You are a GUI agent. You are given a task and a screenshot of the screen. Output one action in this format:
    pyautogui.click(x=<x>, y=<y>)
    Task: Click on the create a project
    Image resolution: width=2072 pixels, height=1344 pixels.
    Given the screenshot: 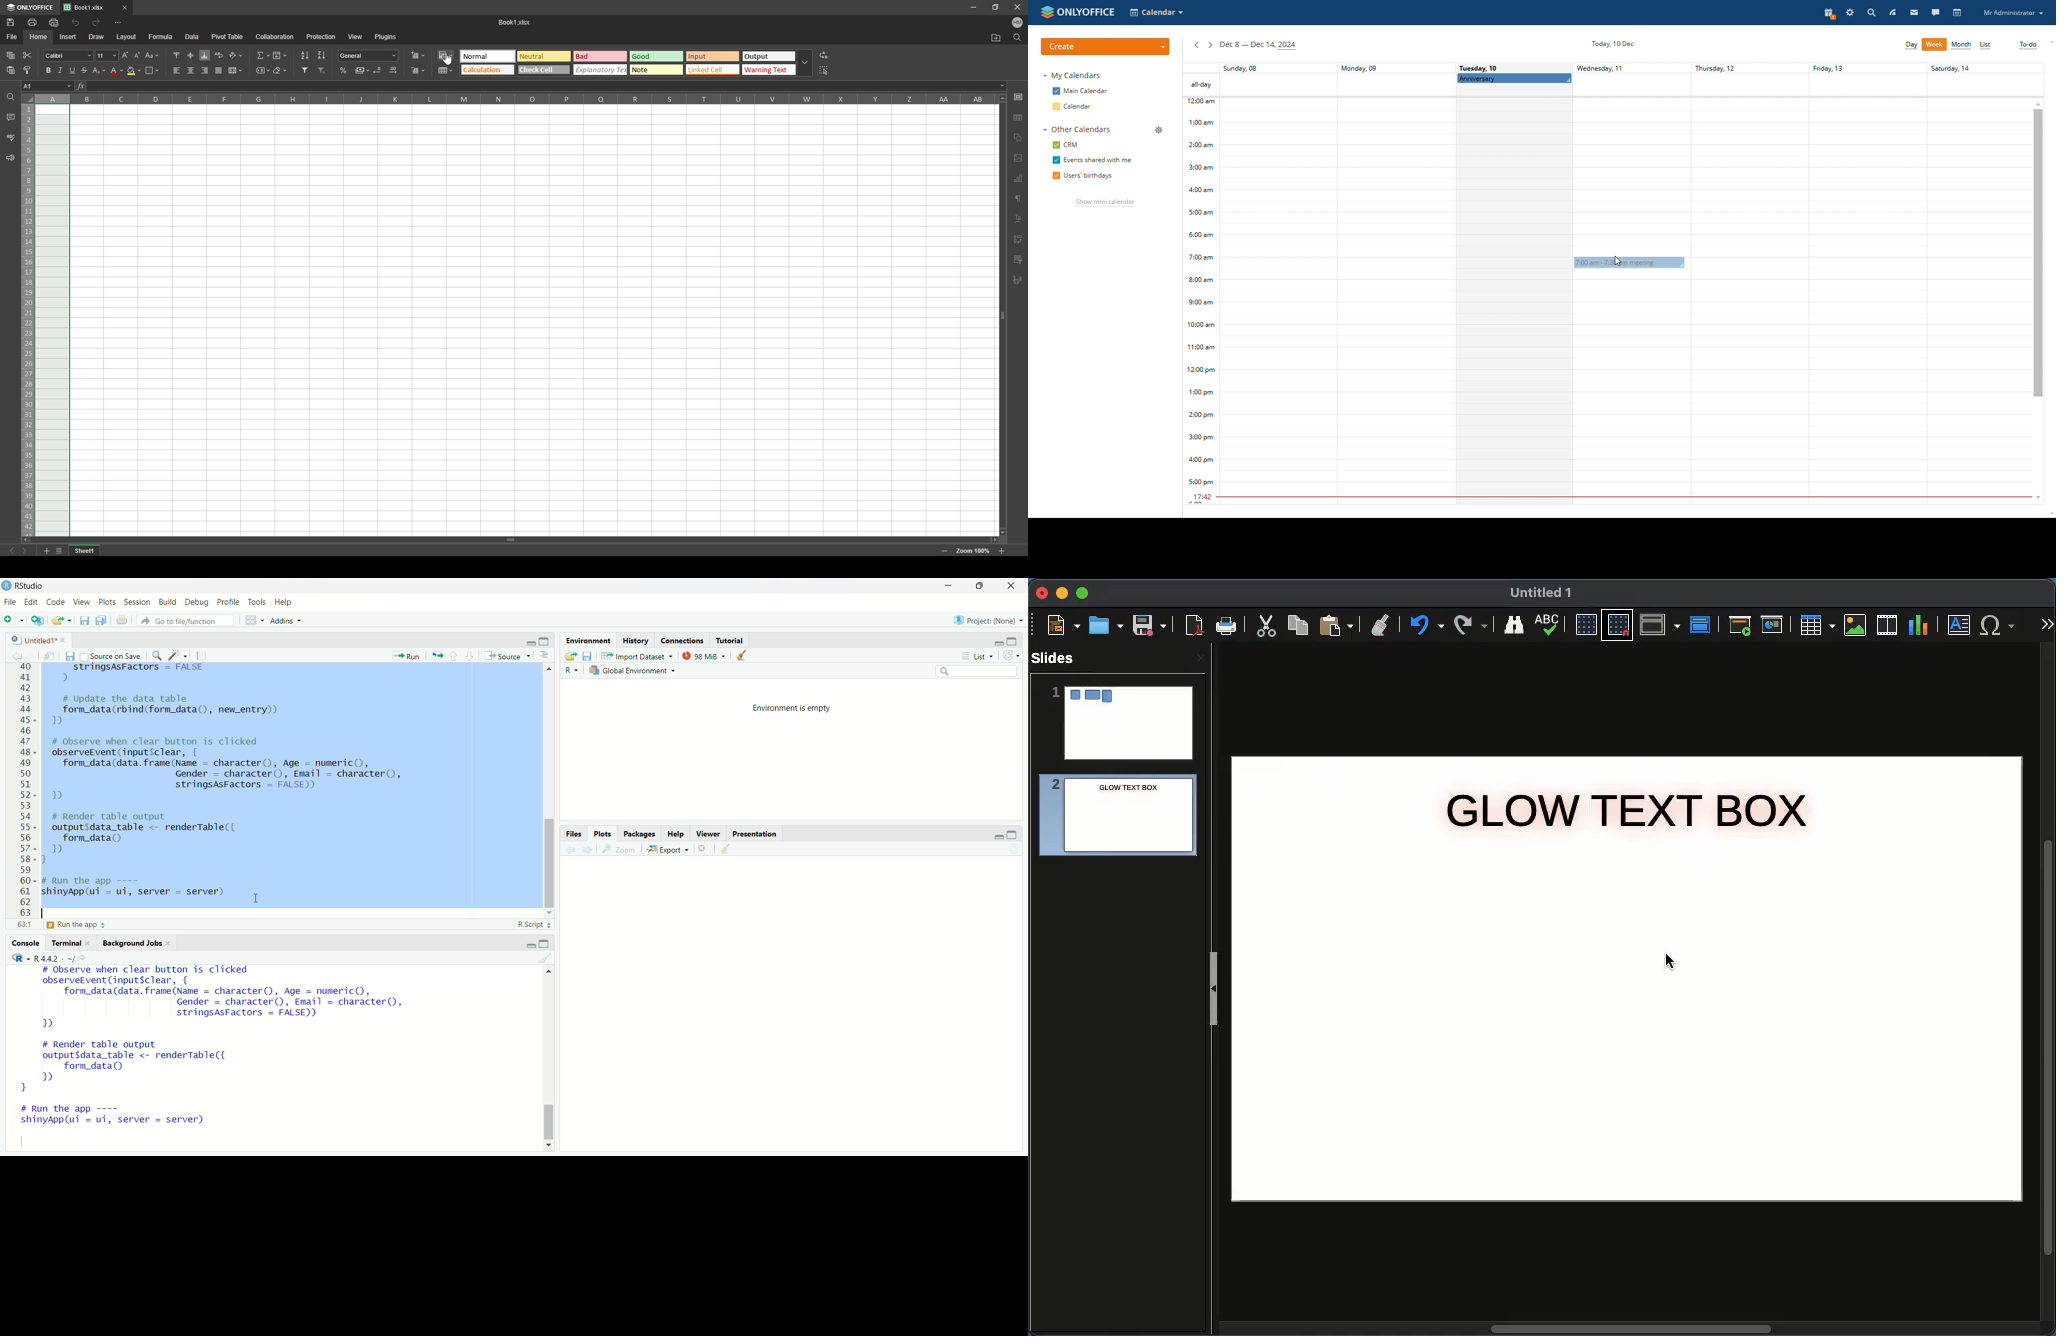 What is the action you would take?
    pyautogui.click(x=37, y=620)
    